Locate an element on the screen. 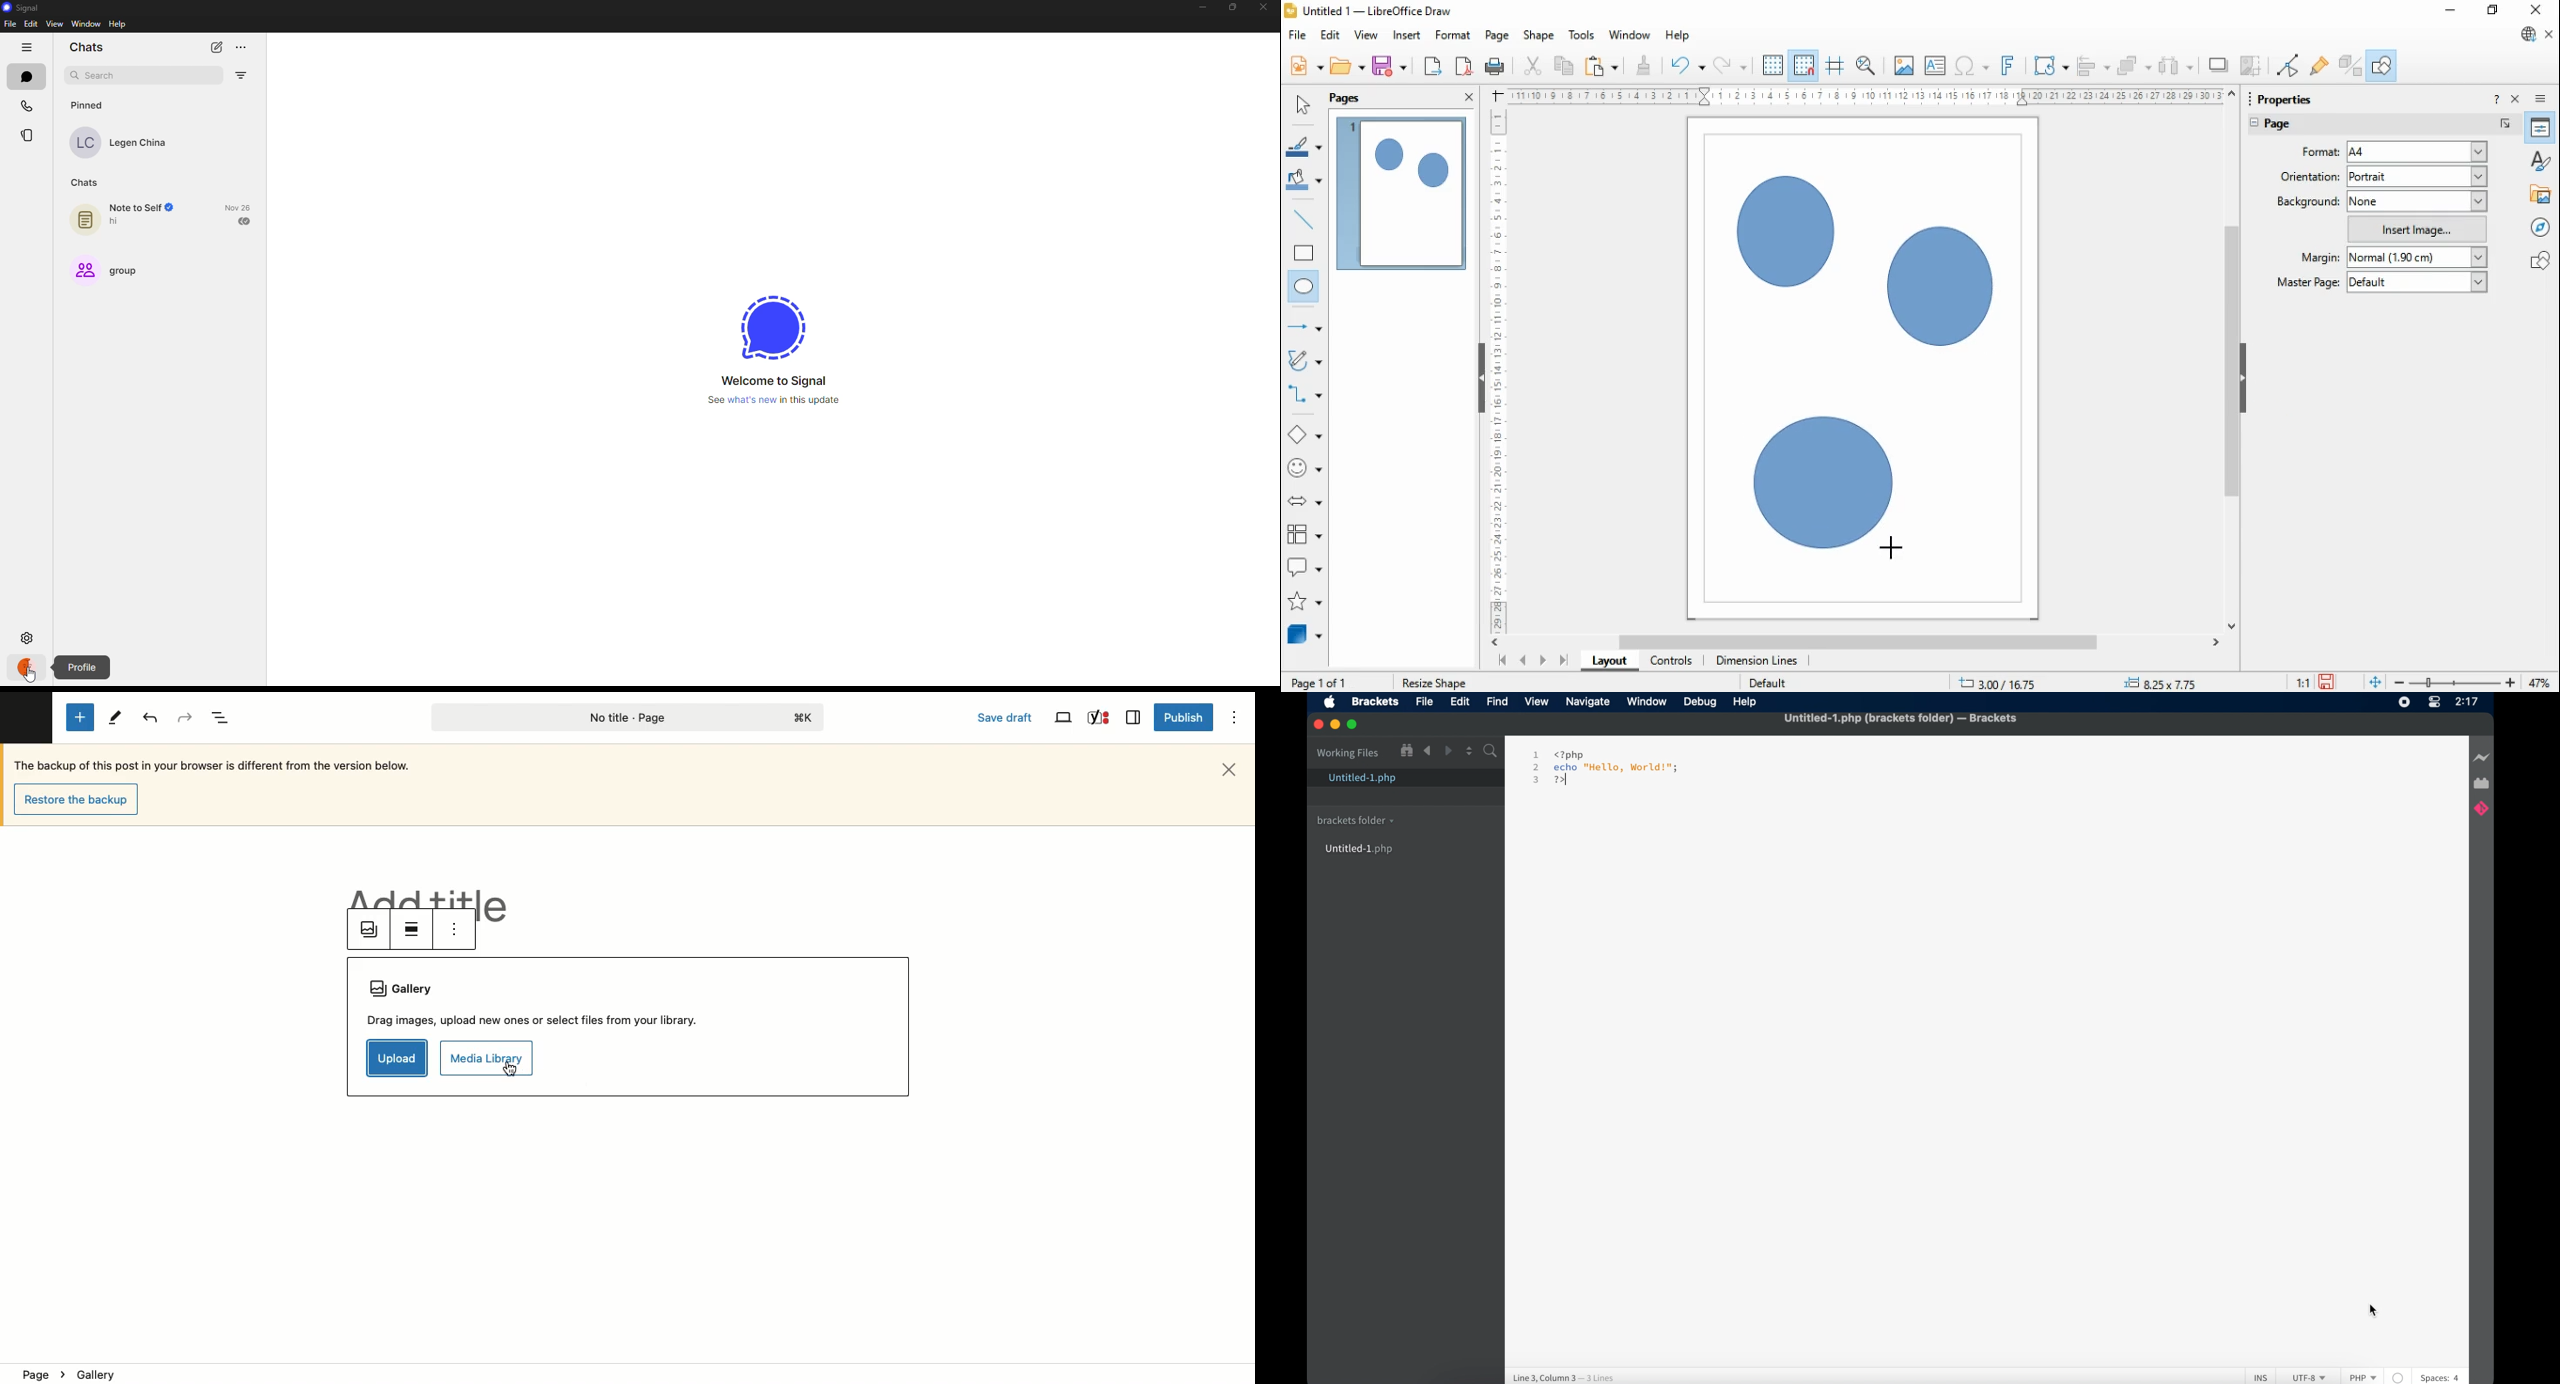 The width and height of the screenshot is (2576, 1400). next page is located at coordinates (1543, 662).